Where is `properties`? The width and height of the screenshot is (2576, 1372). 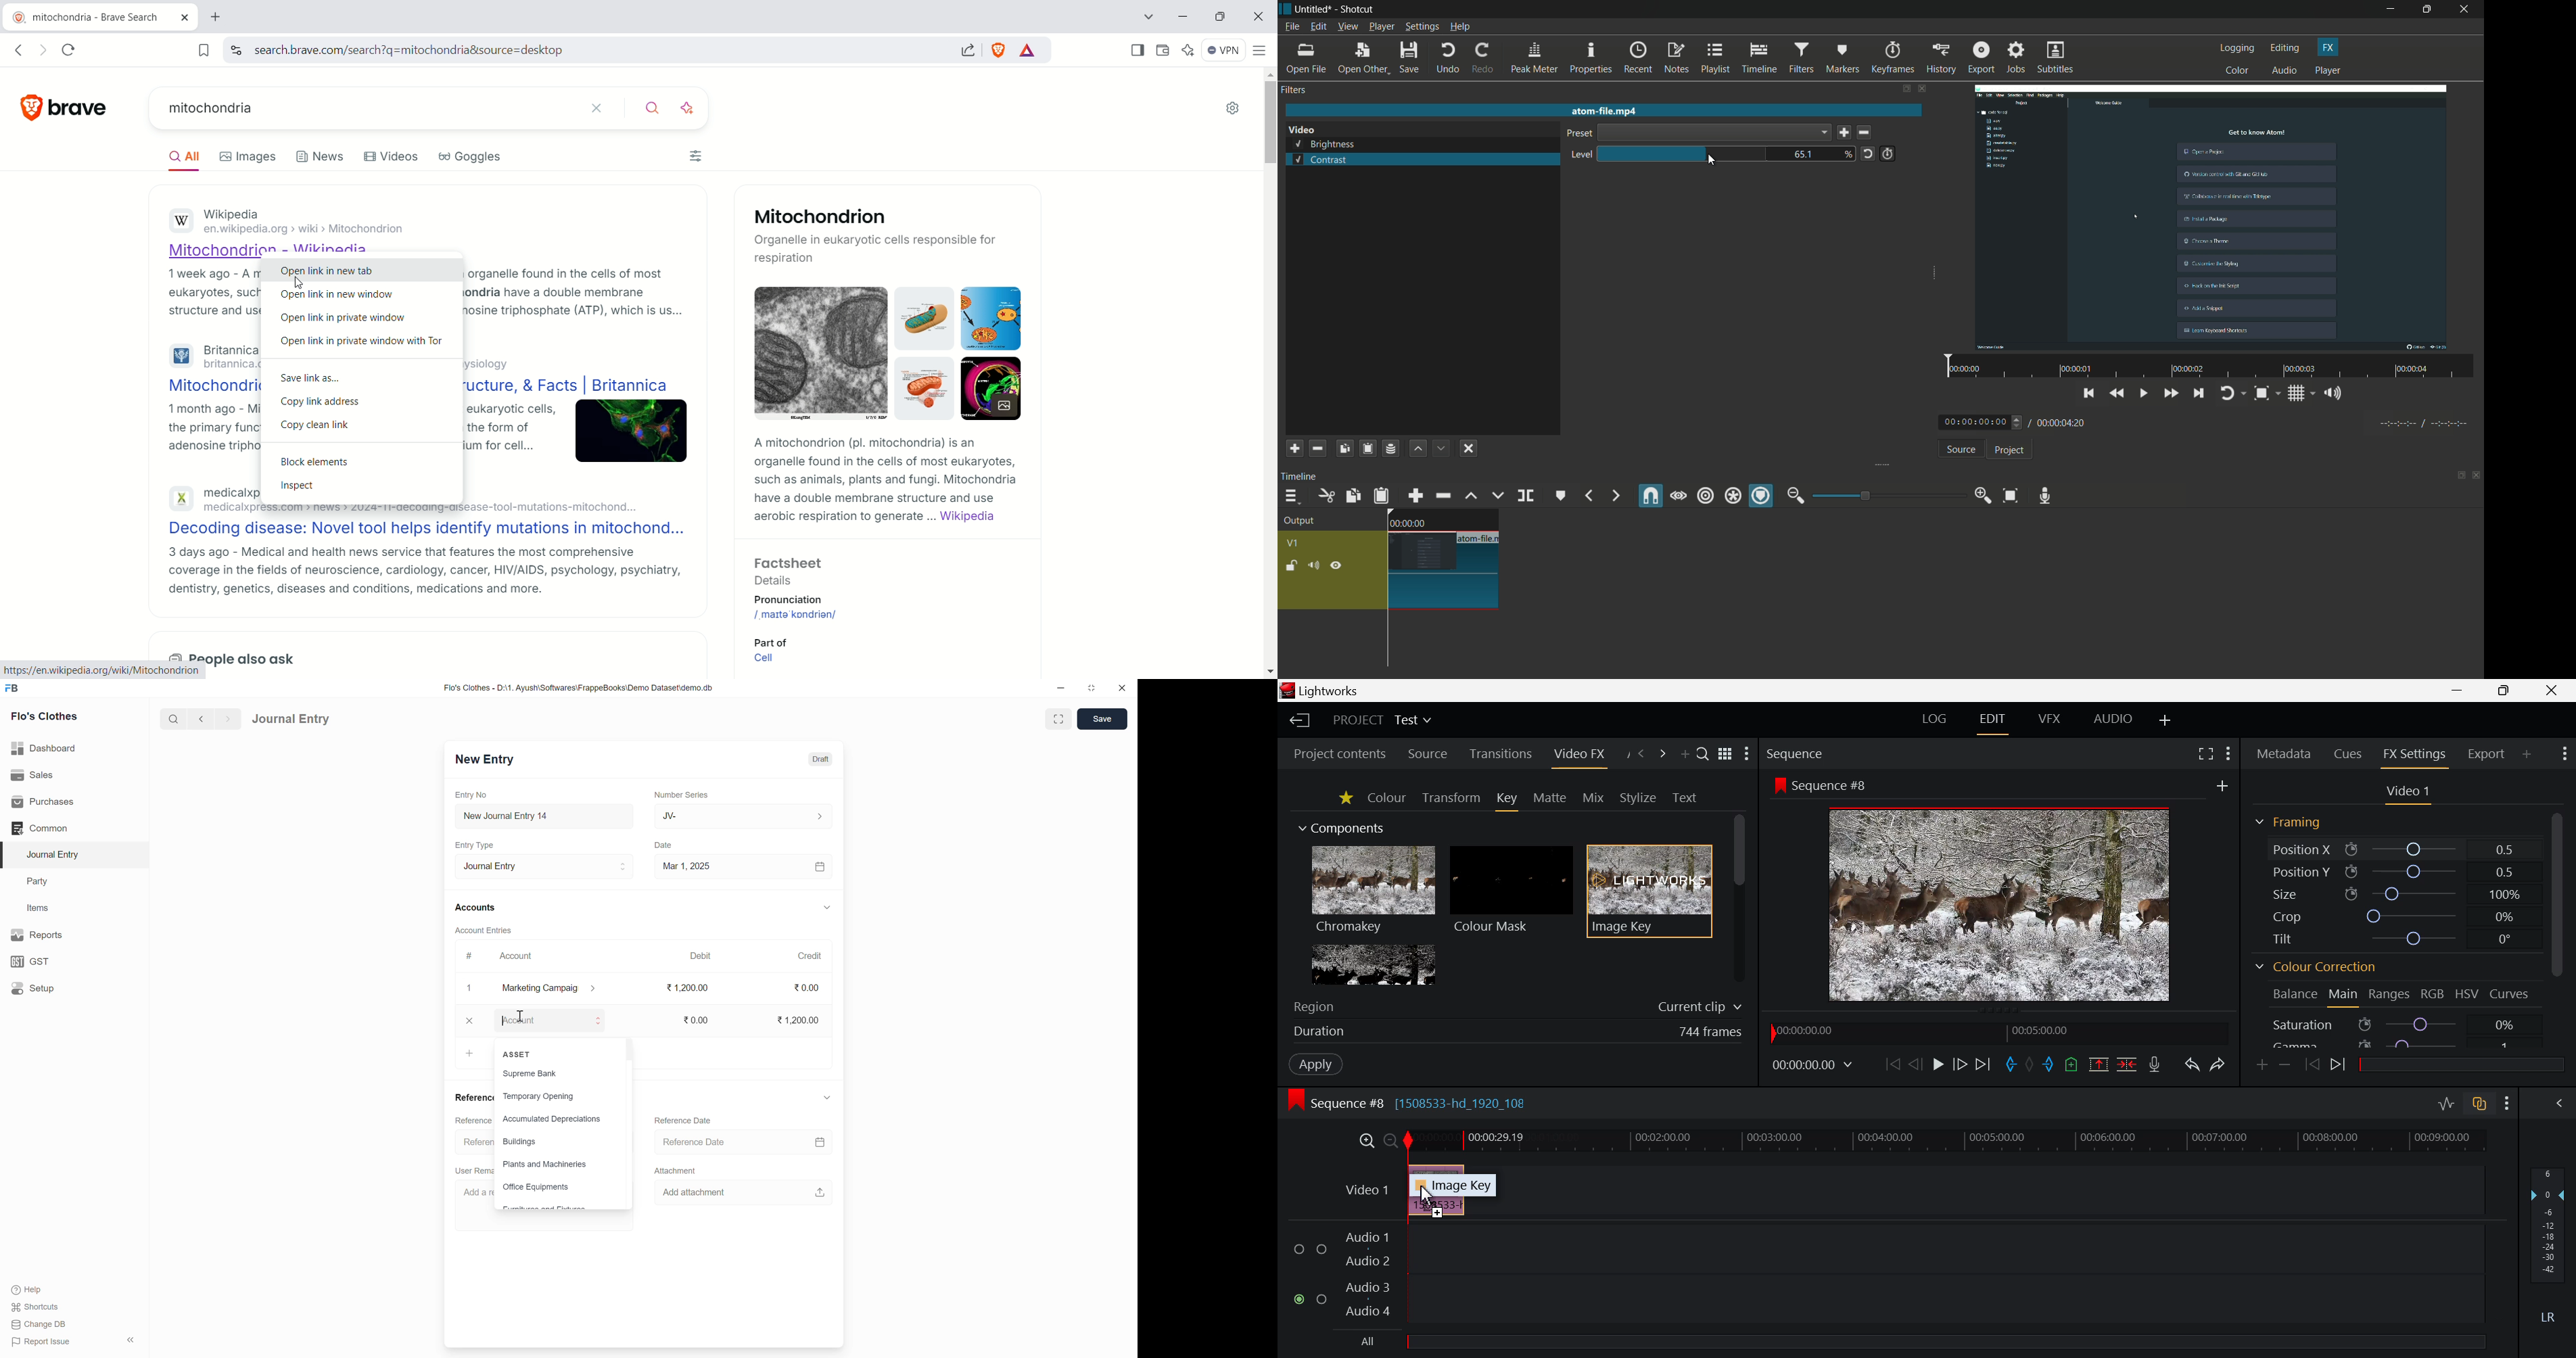
properties is located at coordinates (1591, 58).